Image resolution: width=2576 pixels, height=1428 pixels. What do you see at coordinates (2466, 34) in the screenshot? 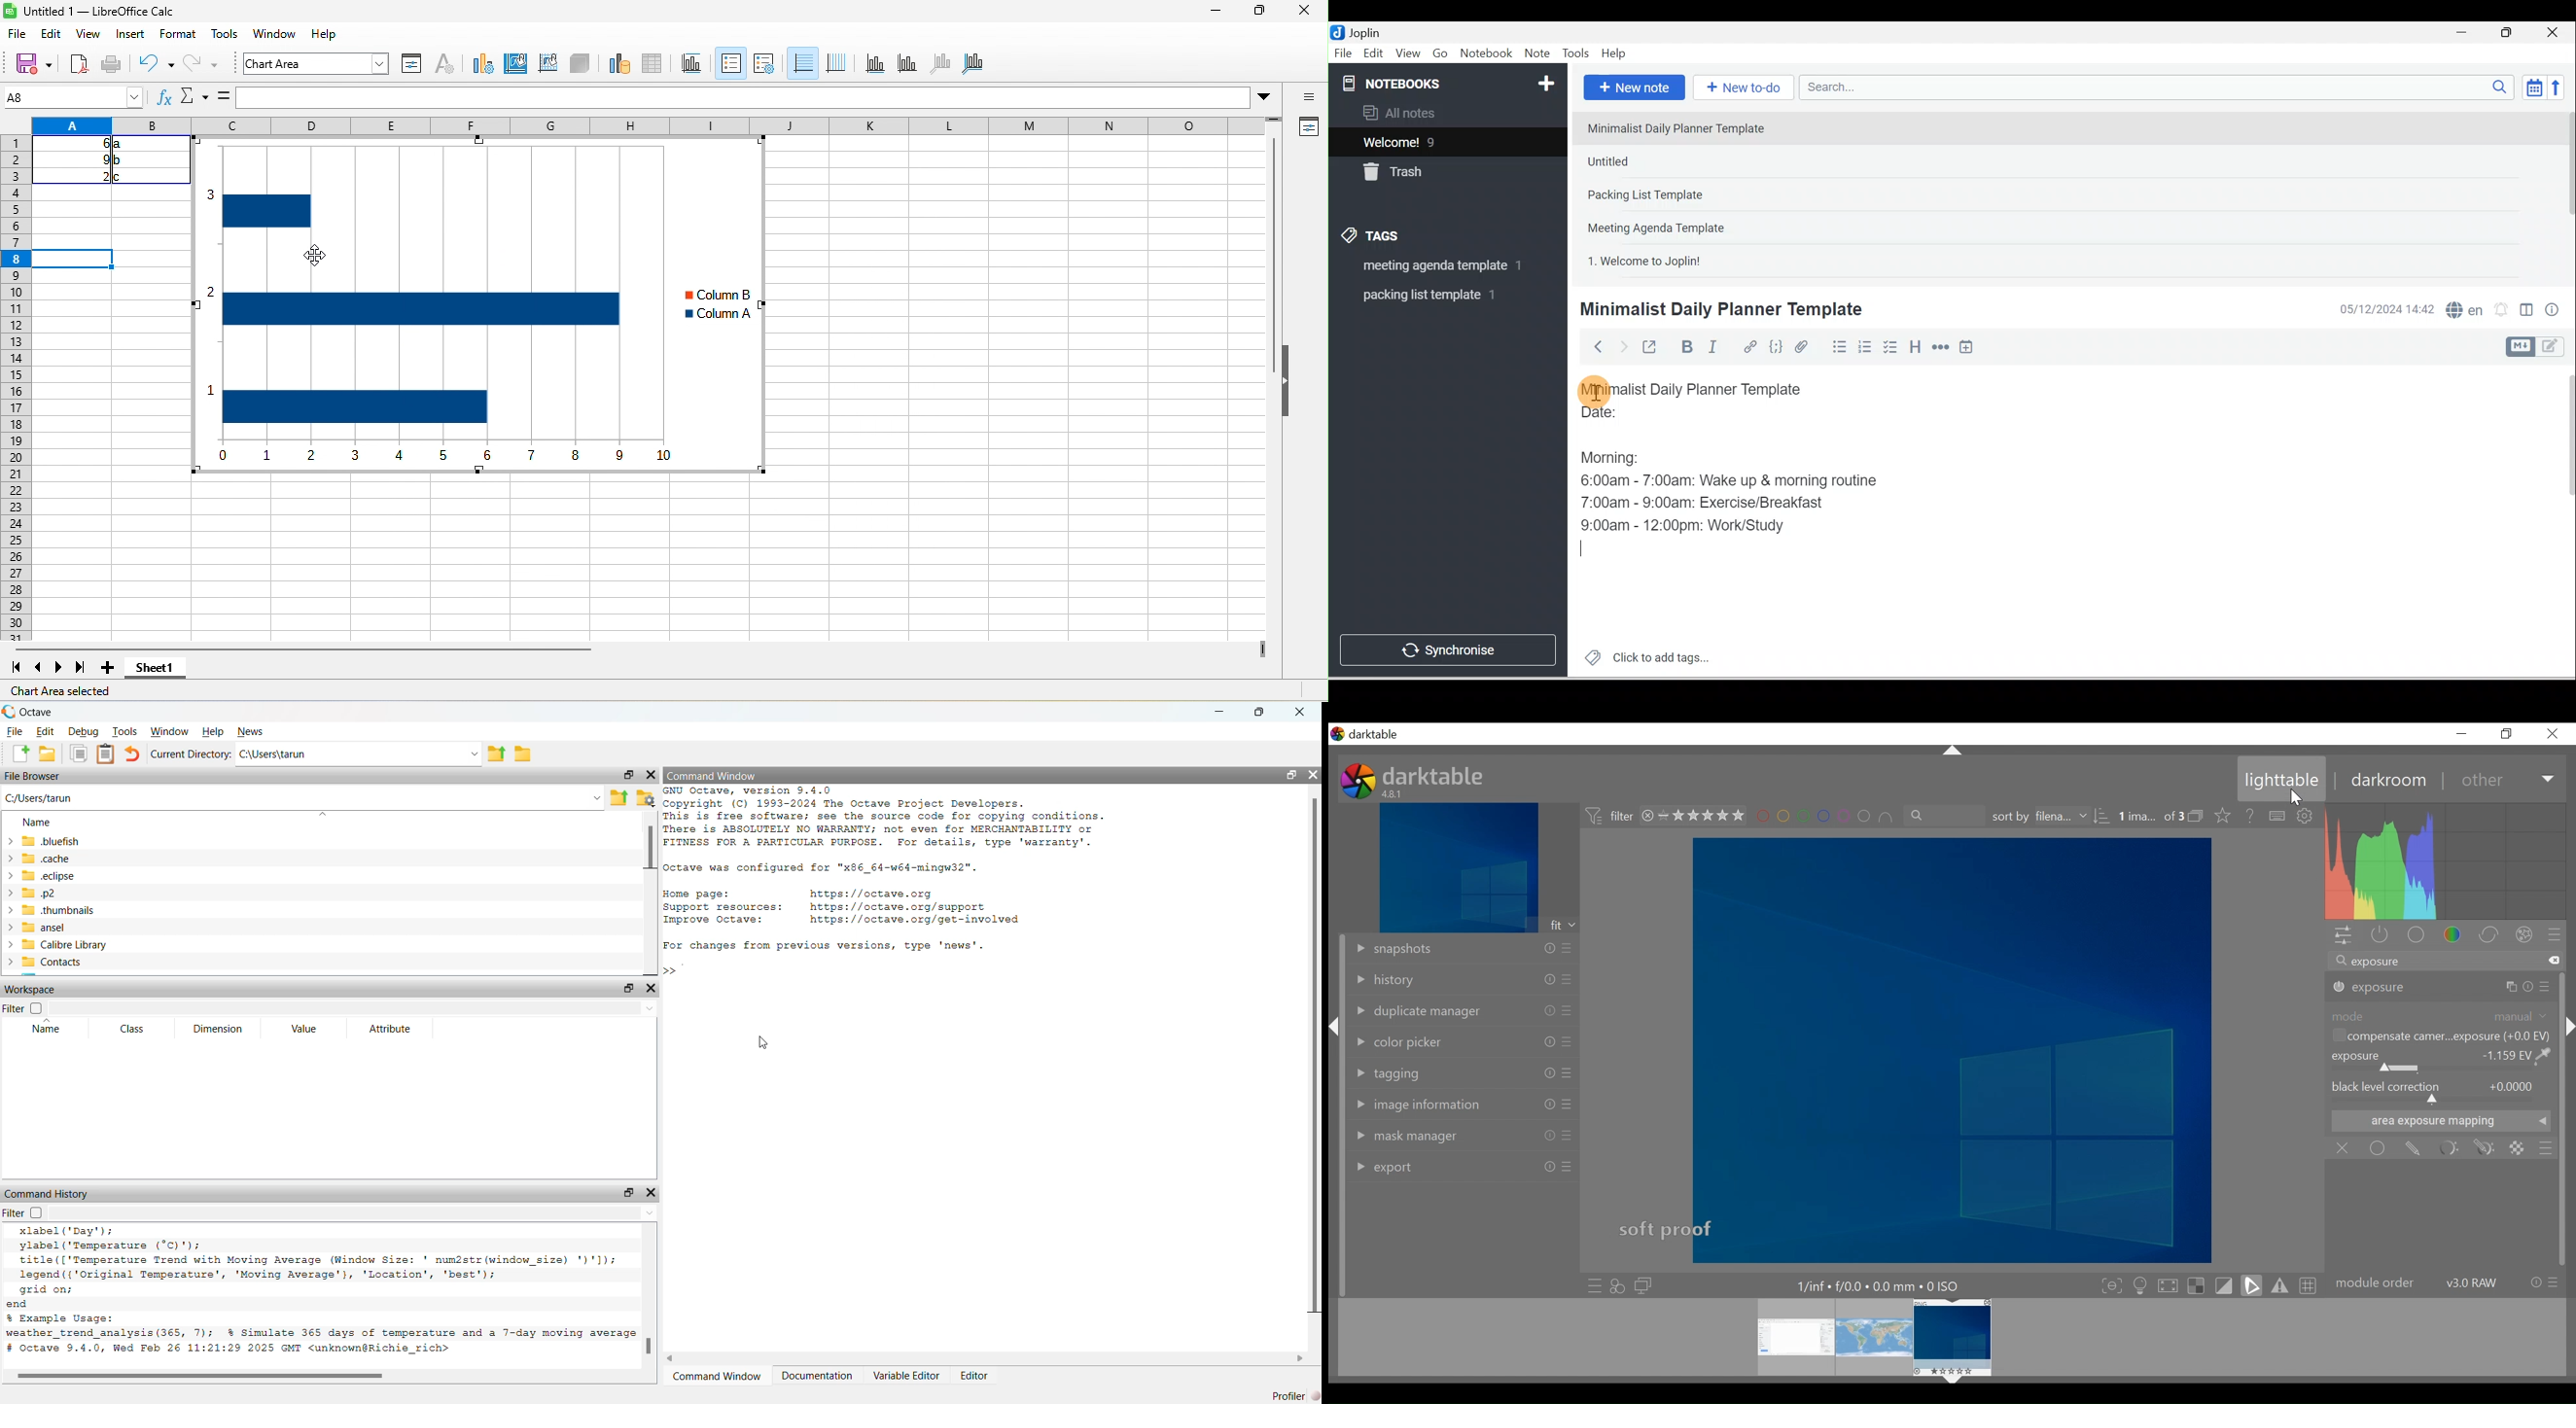
I see `Minimise` at bounding box center [2466, 34].